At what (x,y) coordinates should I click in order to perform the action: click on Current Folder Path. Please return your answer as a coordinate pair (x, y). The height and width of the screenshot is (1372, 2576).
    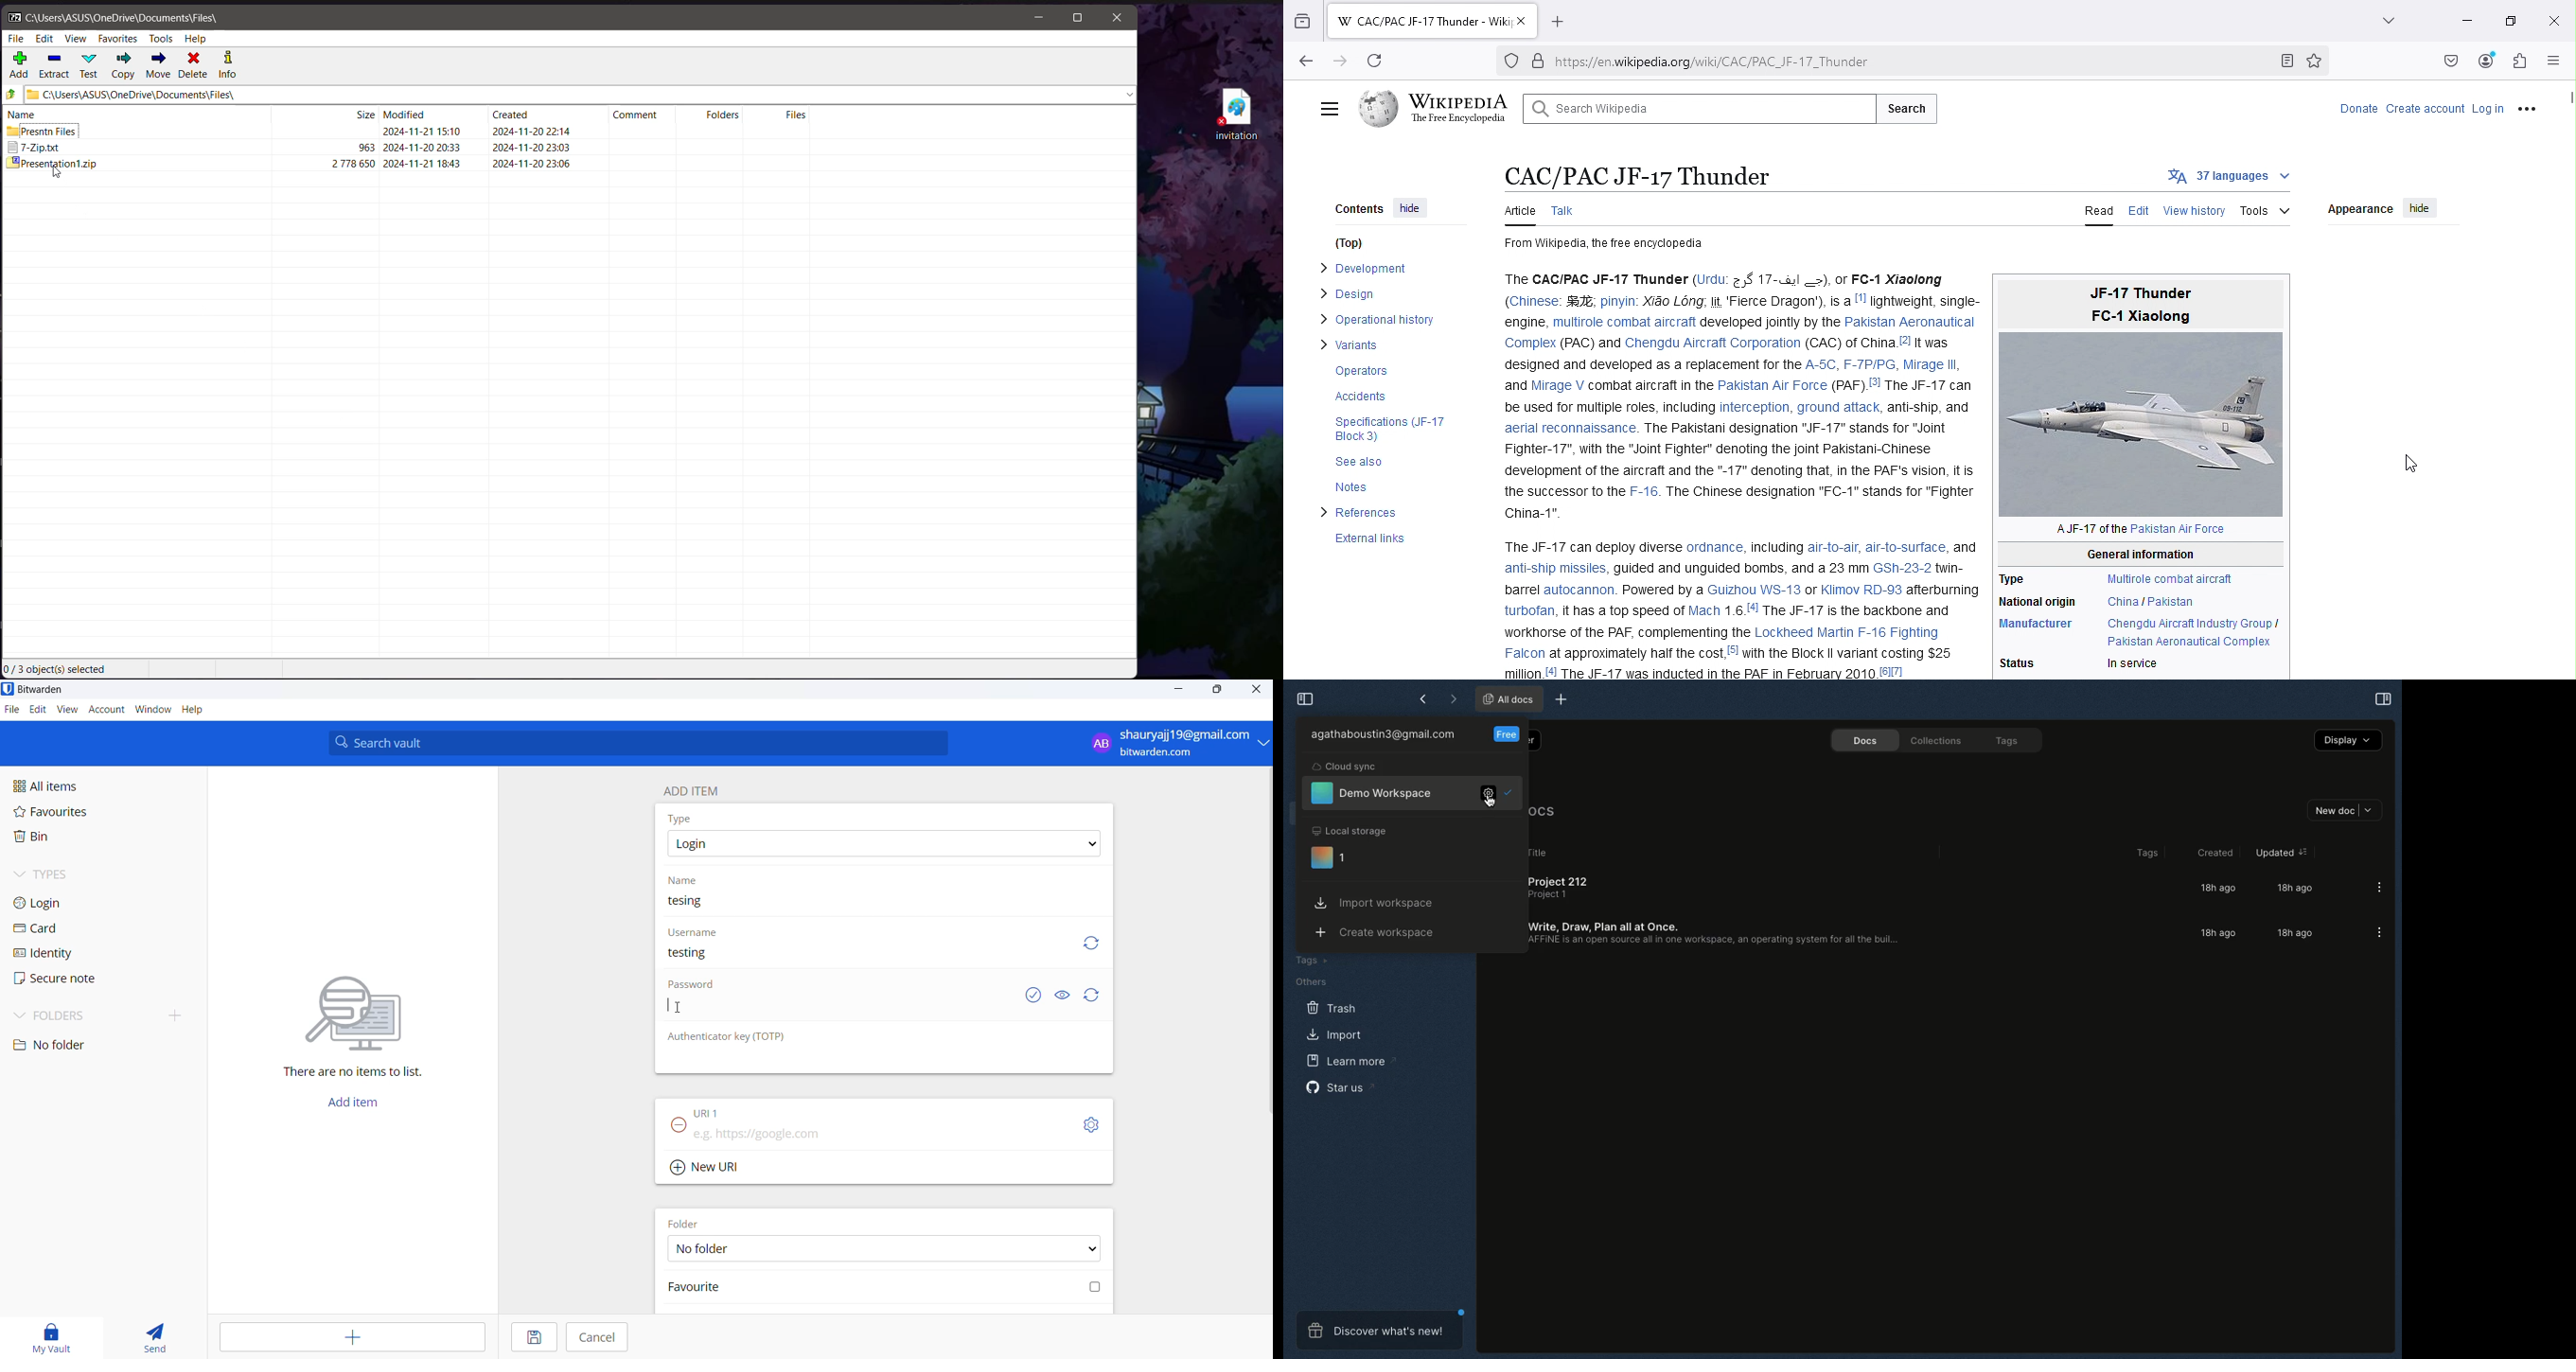
    Looking at the image, I should click on (122, 17).